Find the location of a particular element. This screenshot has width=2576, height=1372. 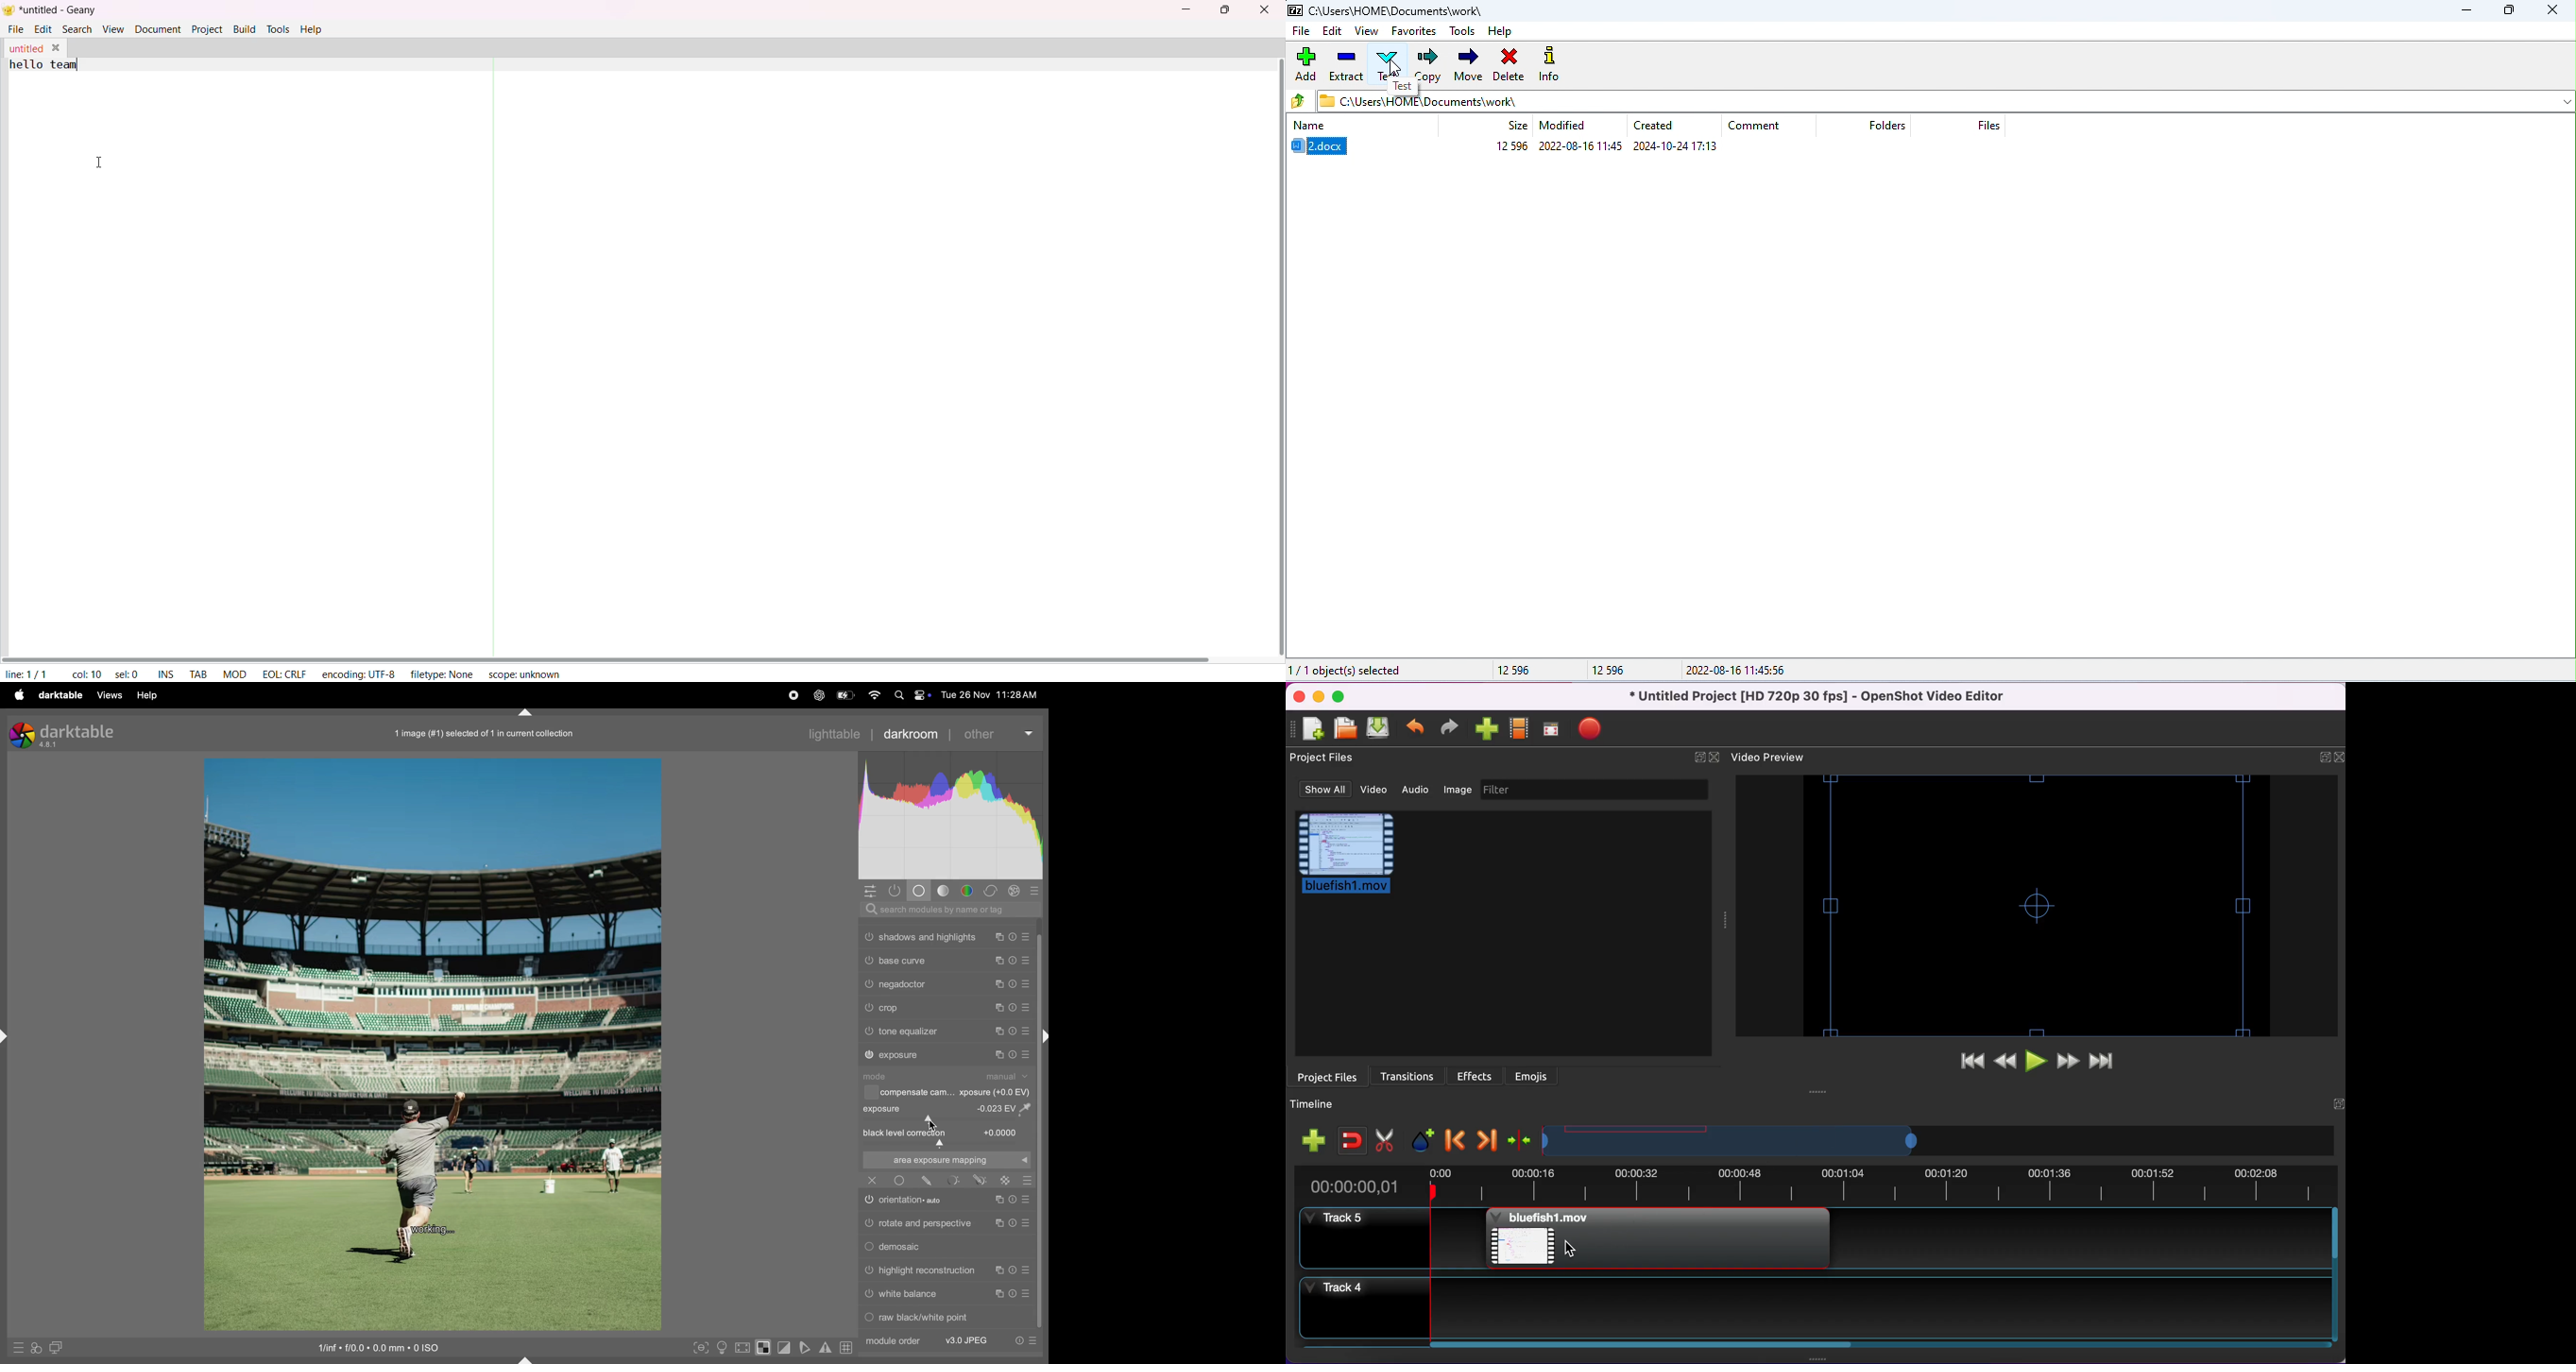

wifi is located at coordinates (875, 696).